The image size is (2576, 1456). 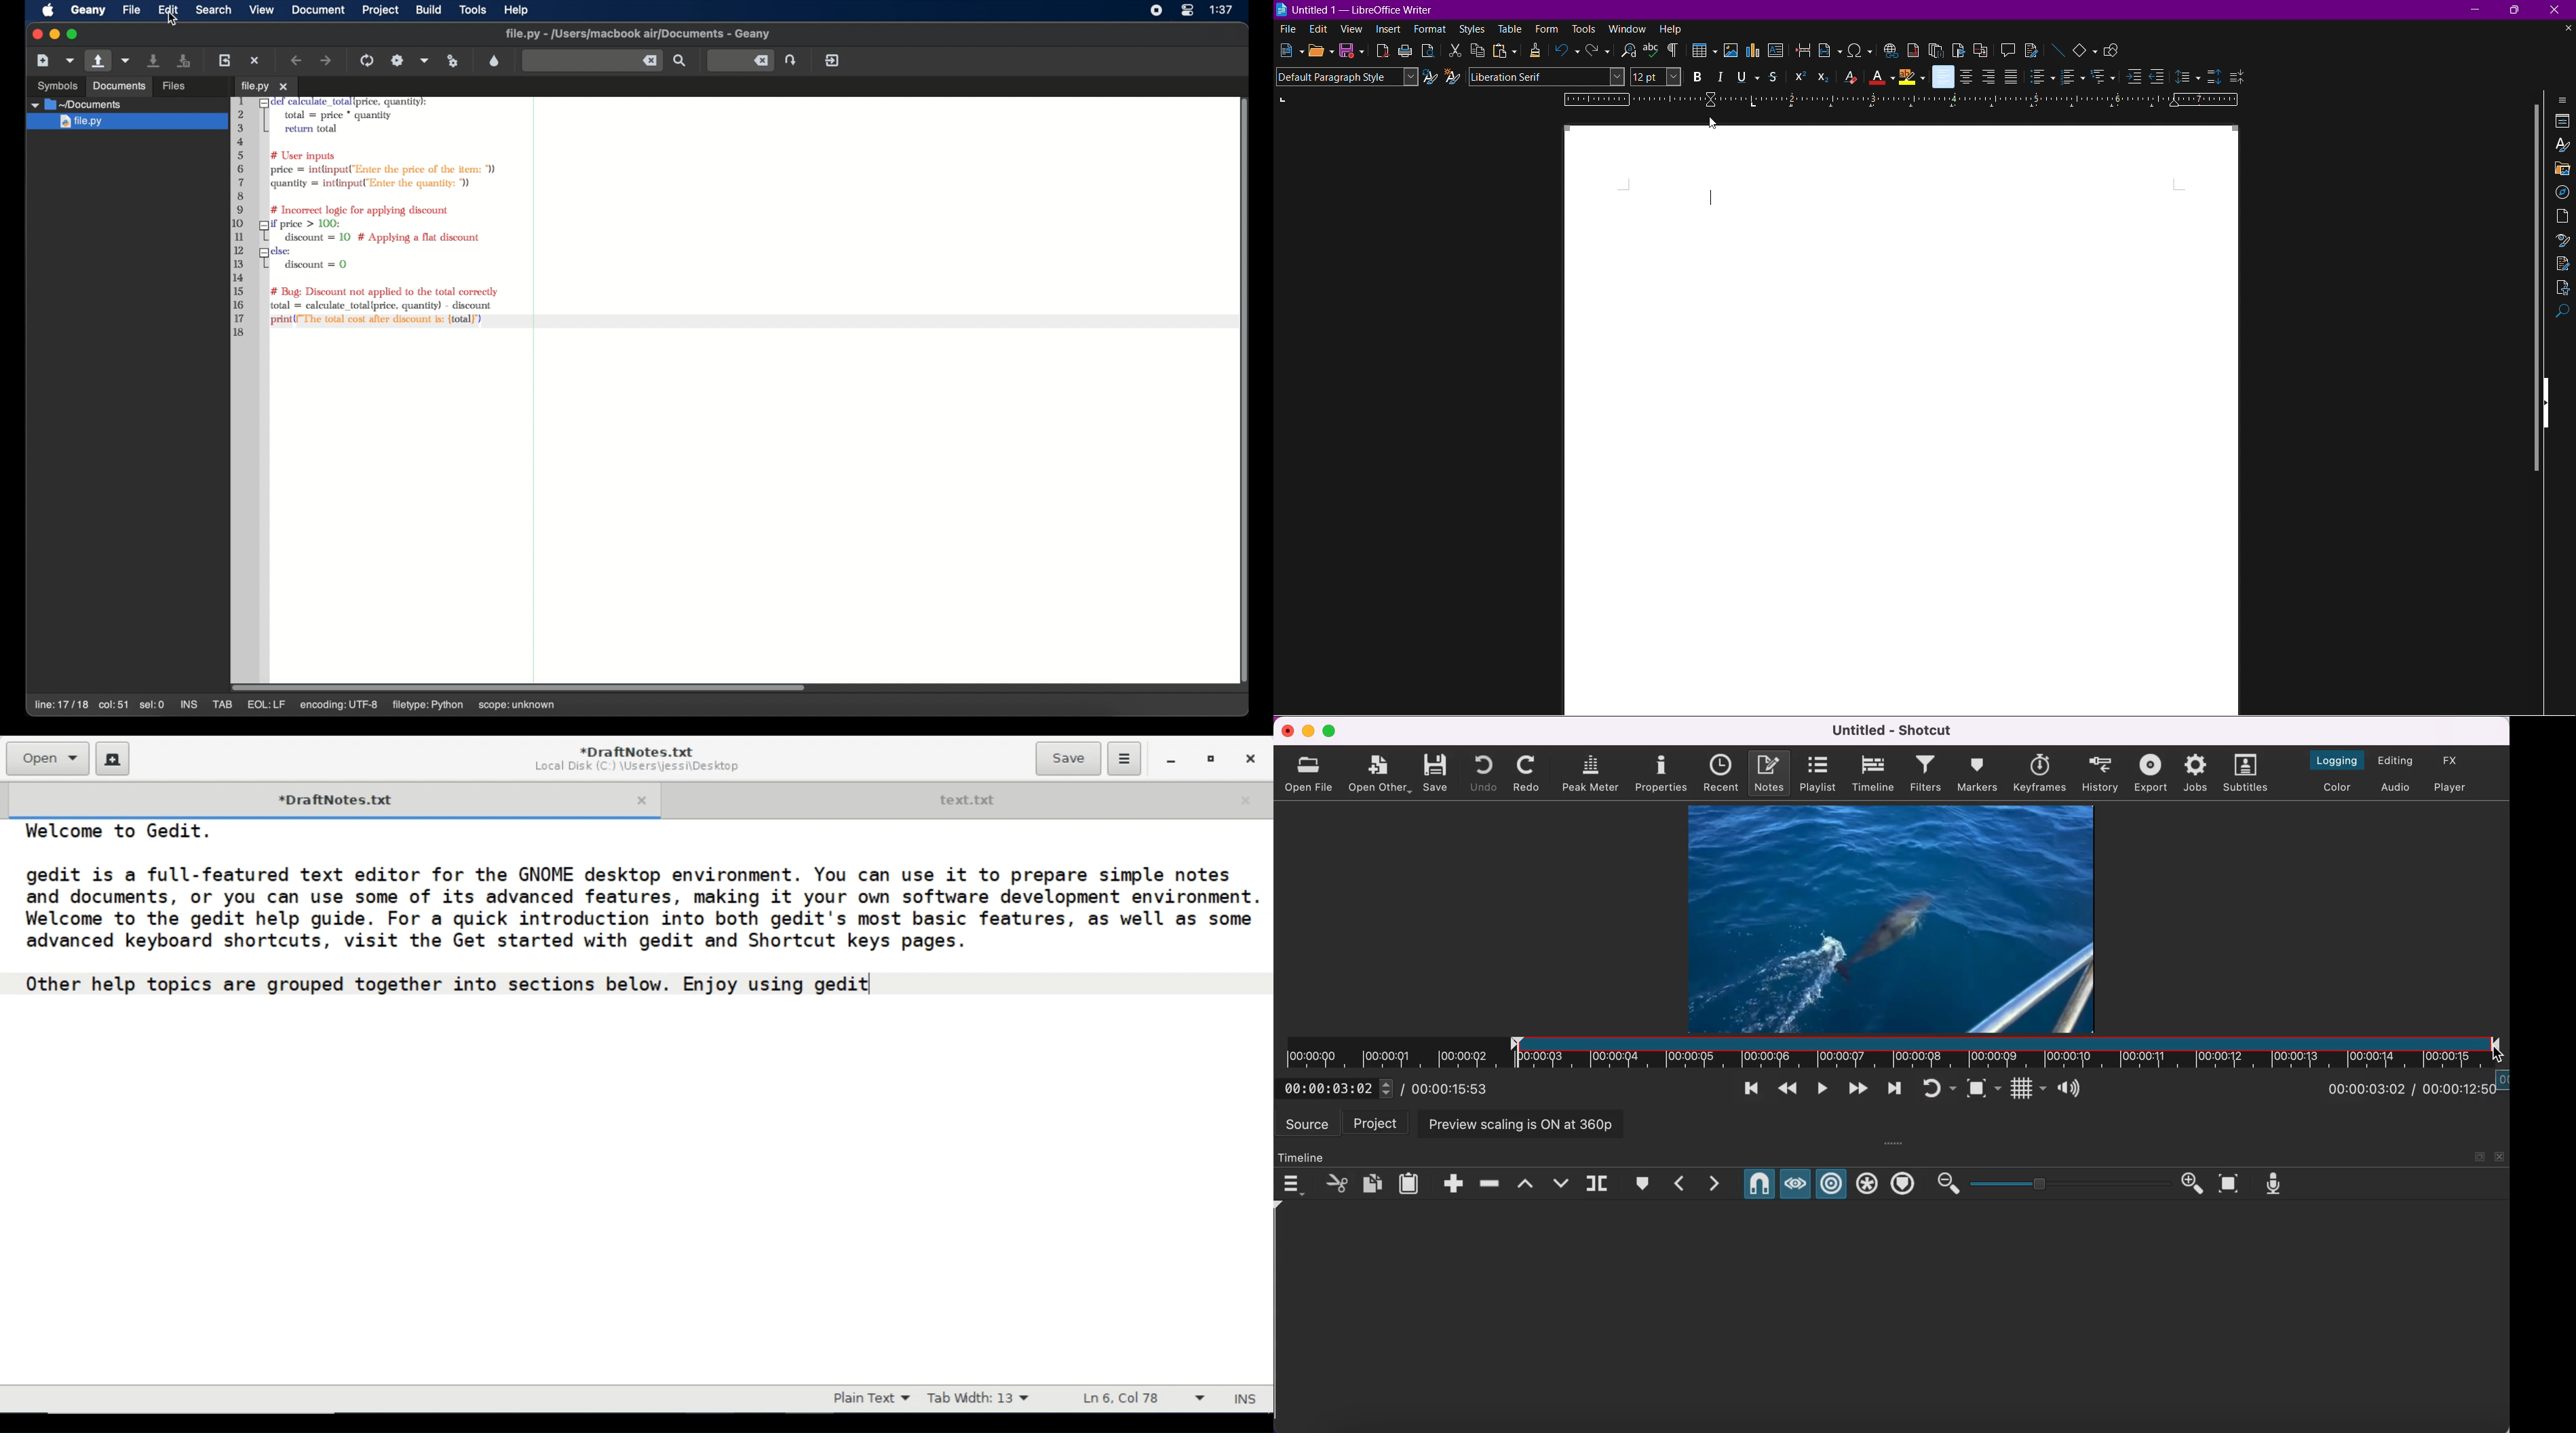 I want to click on open file, so click(x=1311, y=771).